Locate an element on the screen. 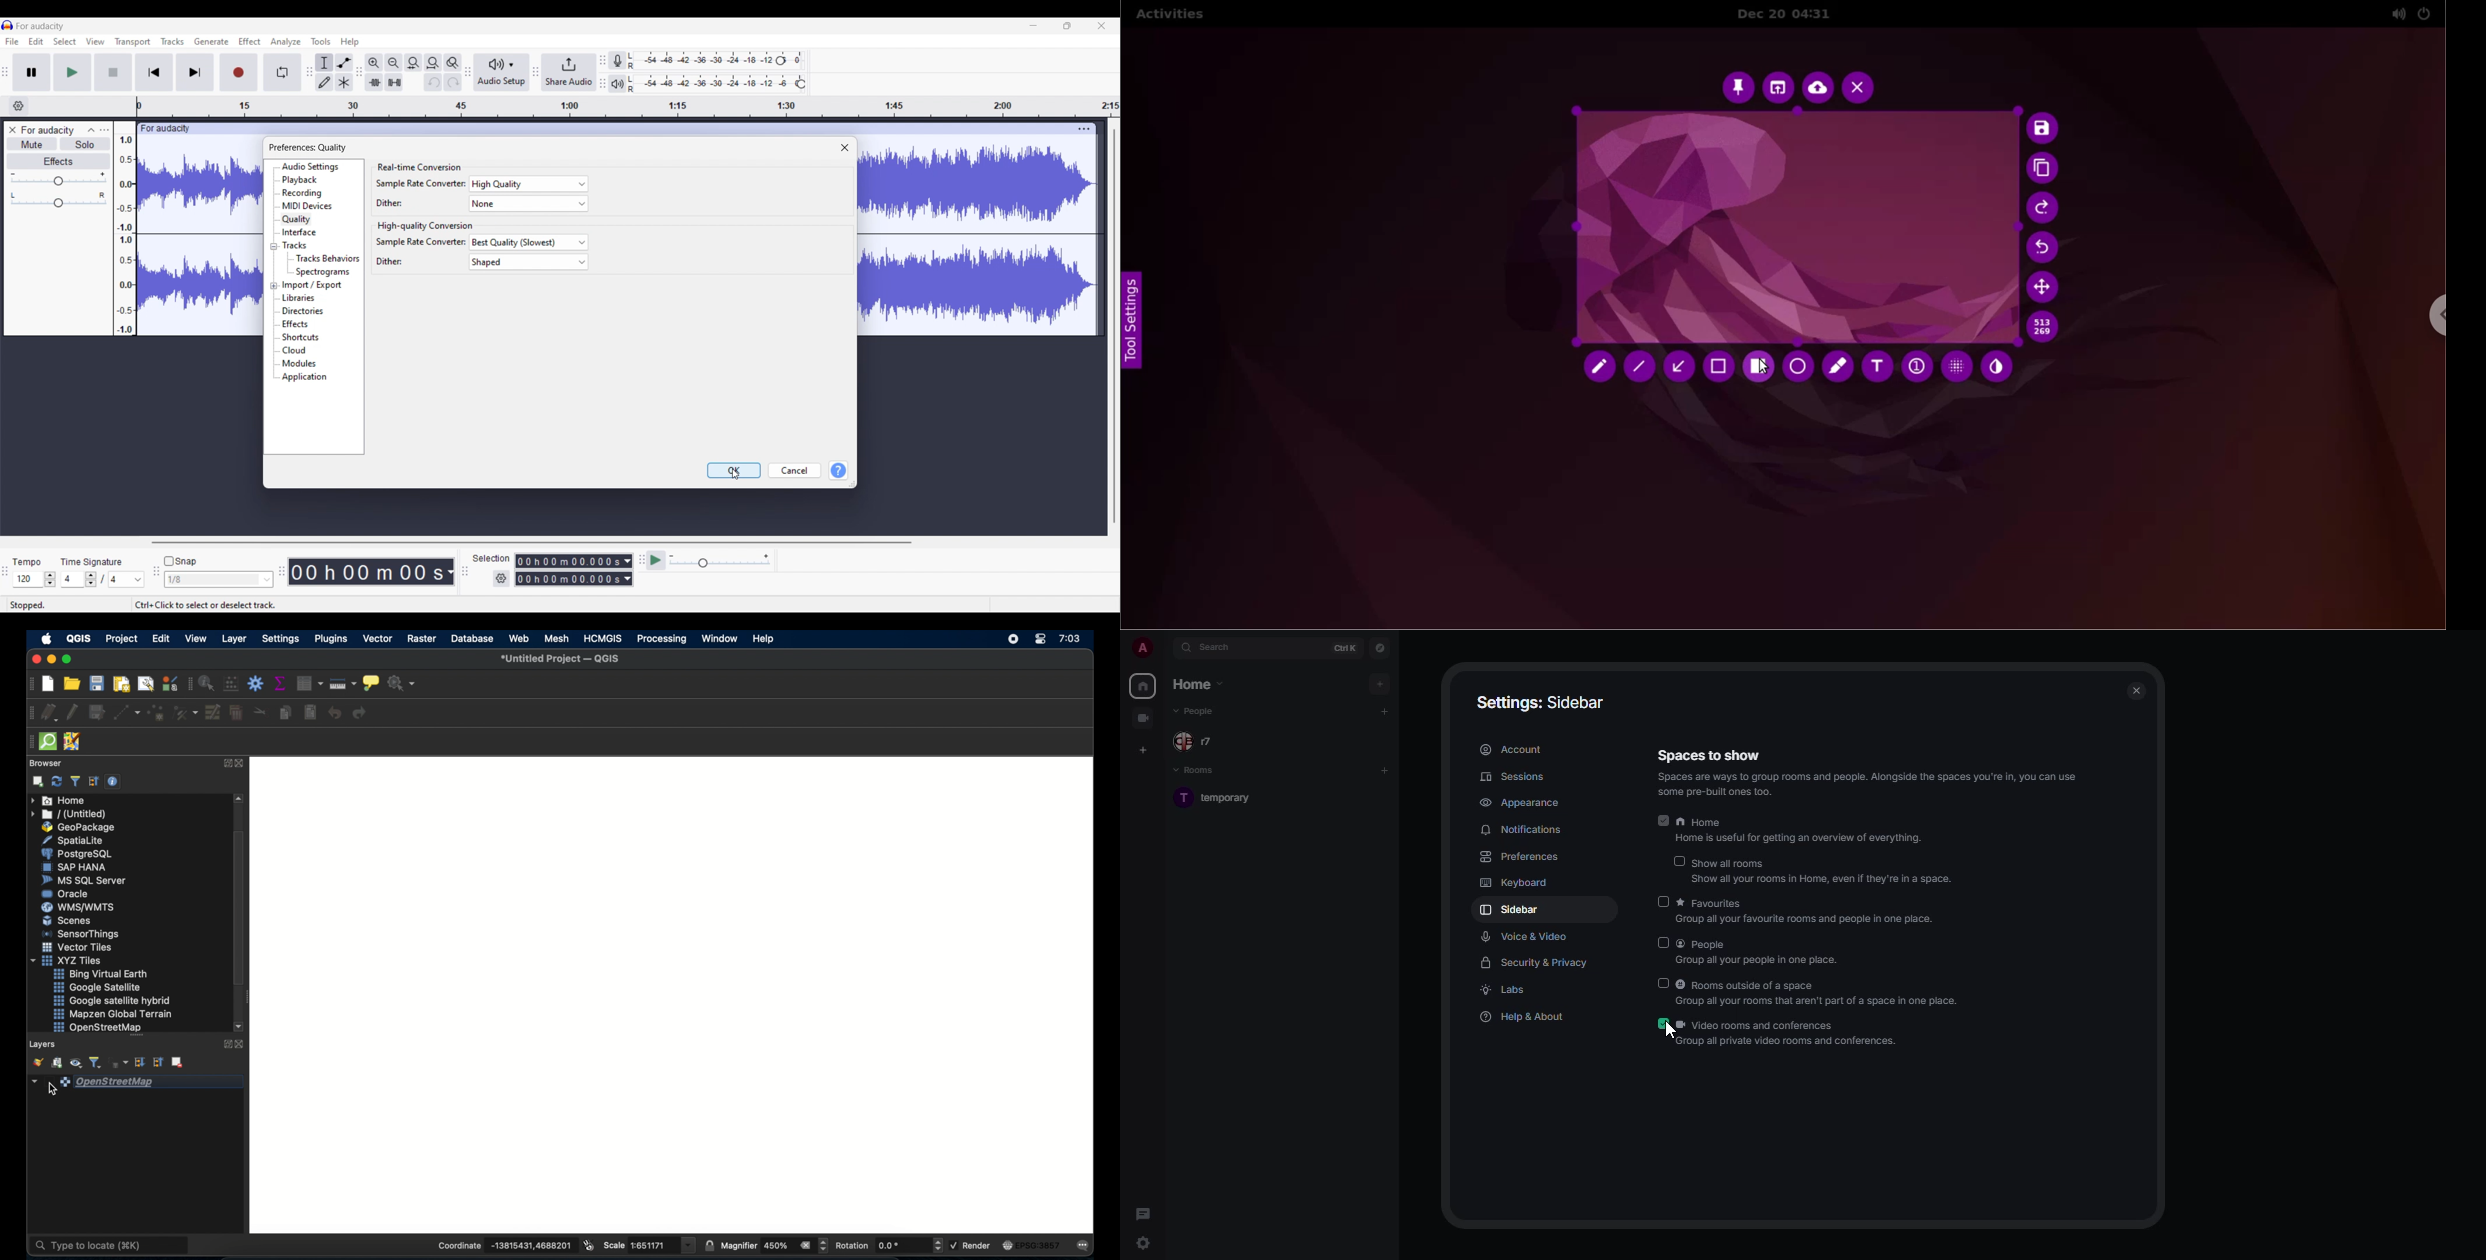 This screenshot has height=1260, width=2492. mapzen global terrain is located at coordinates (114, 1014).